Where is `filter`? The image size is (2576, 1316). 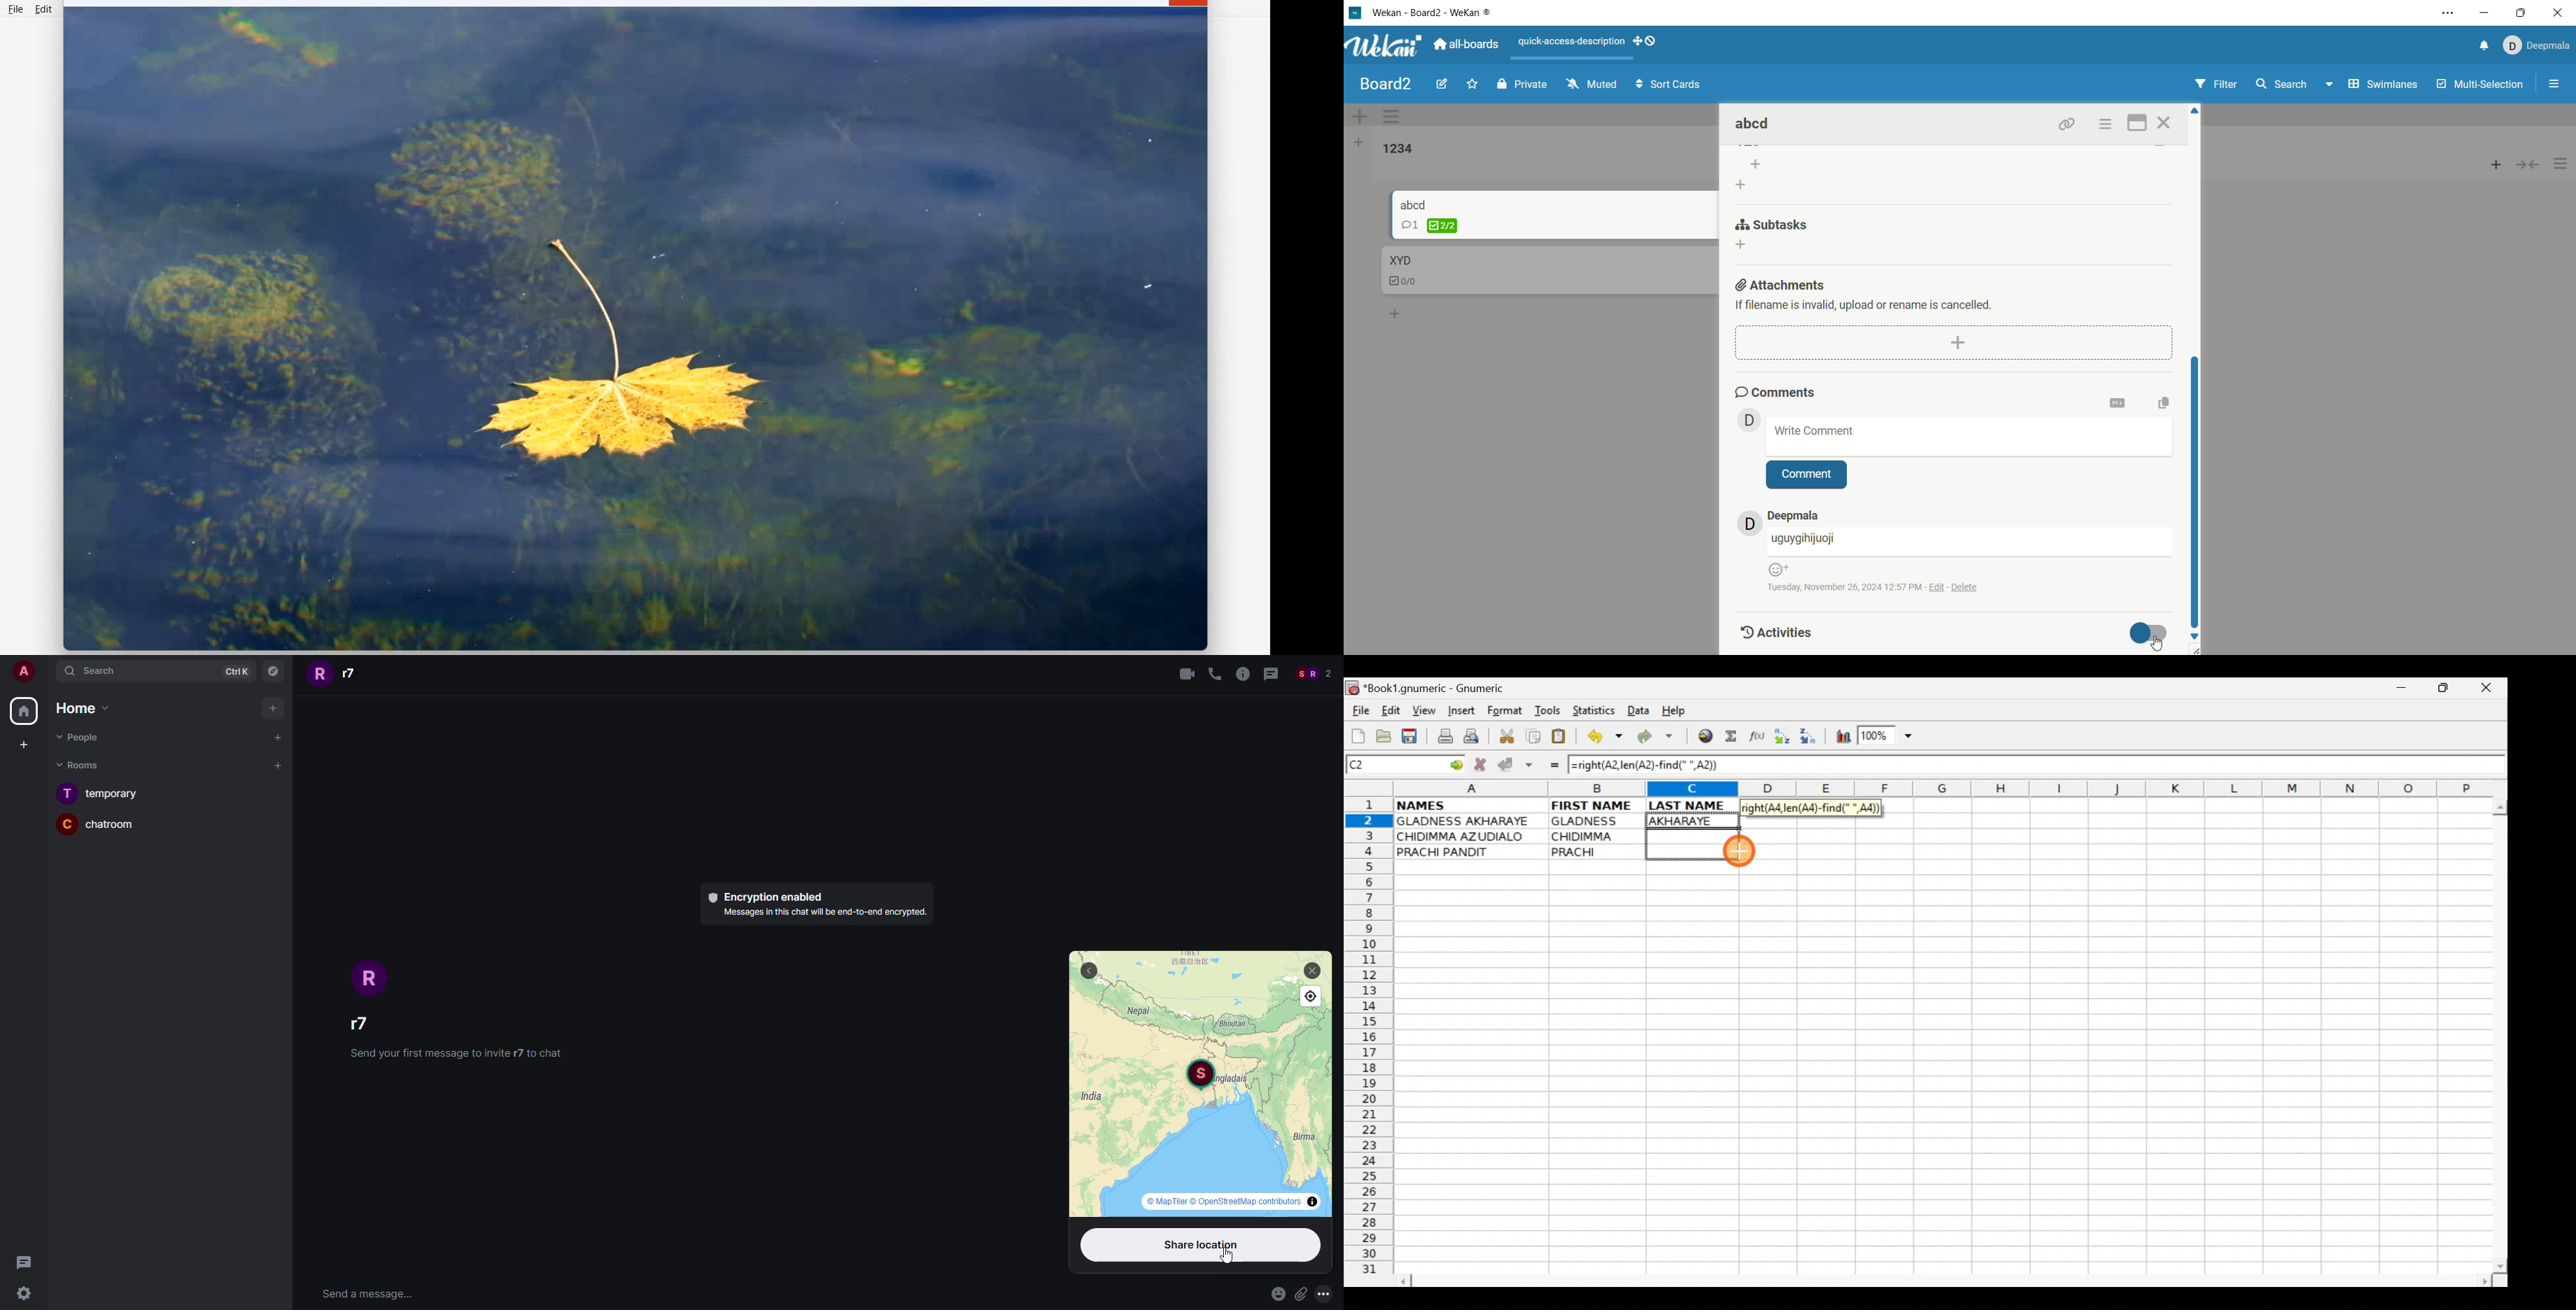 filter is located at coordinates (2219, 85).